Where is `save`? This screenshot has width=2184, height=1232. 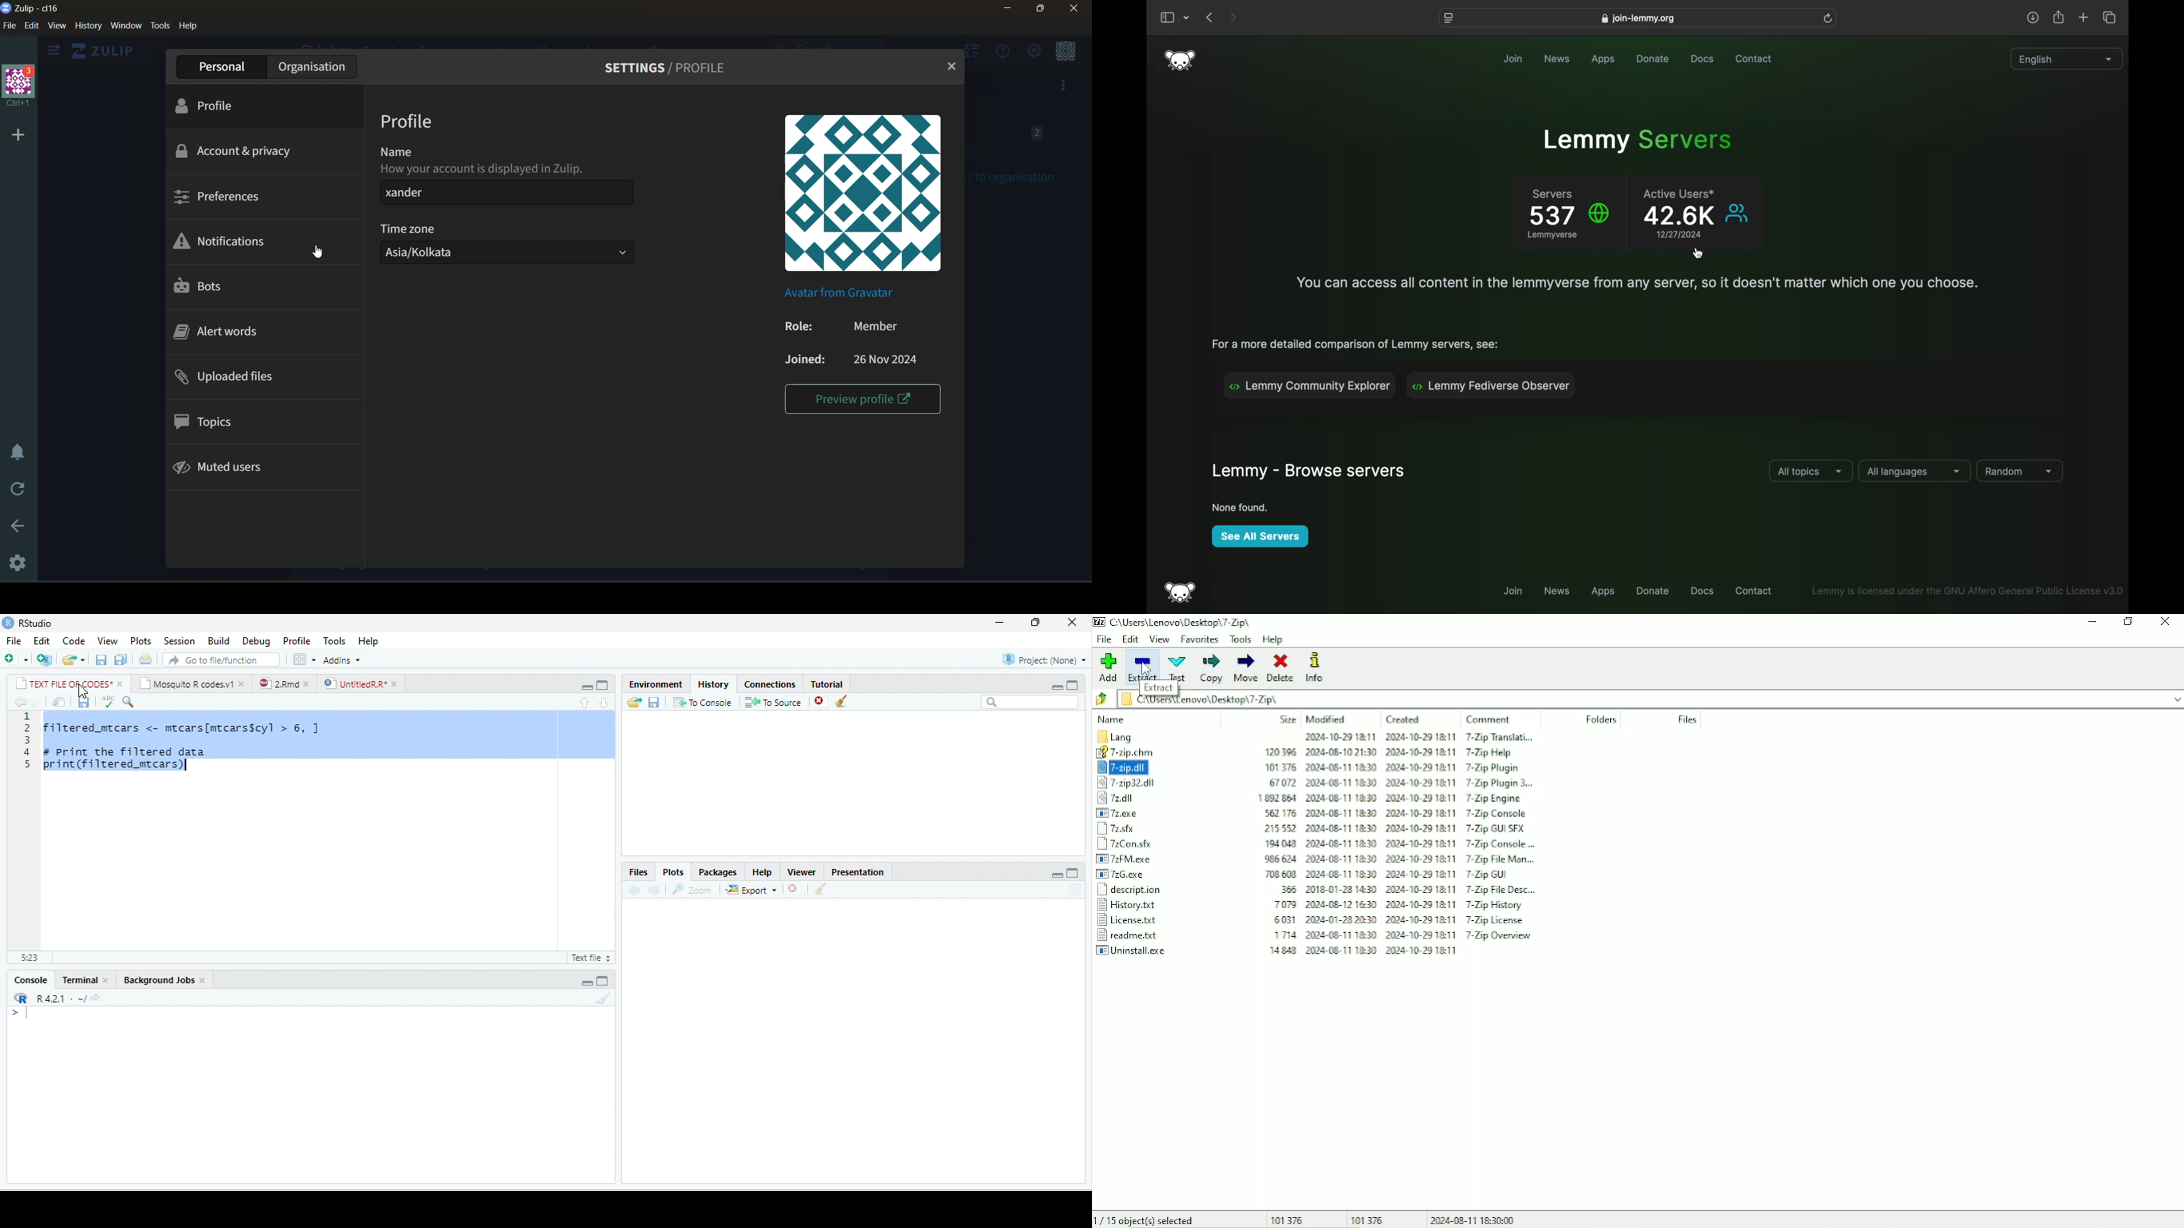 save is located at coordinates (83, 702).